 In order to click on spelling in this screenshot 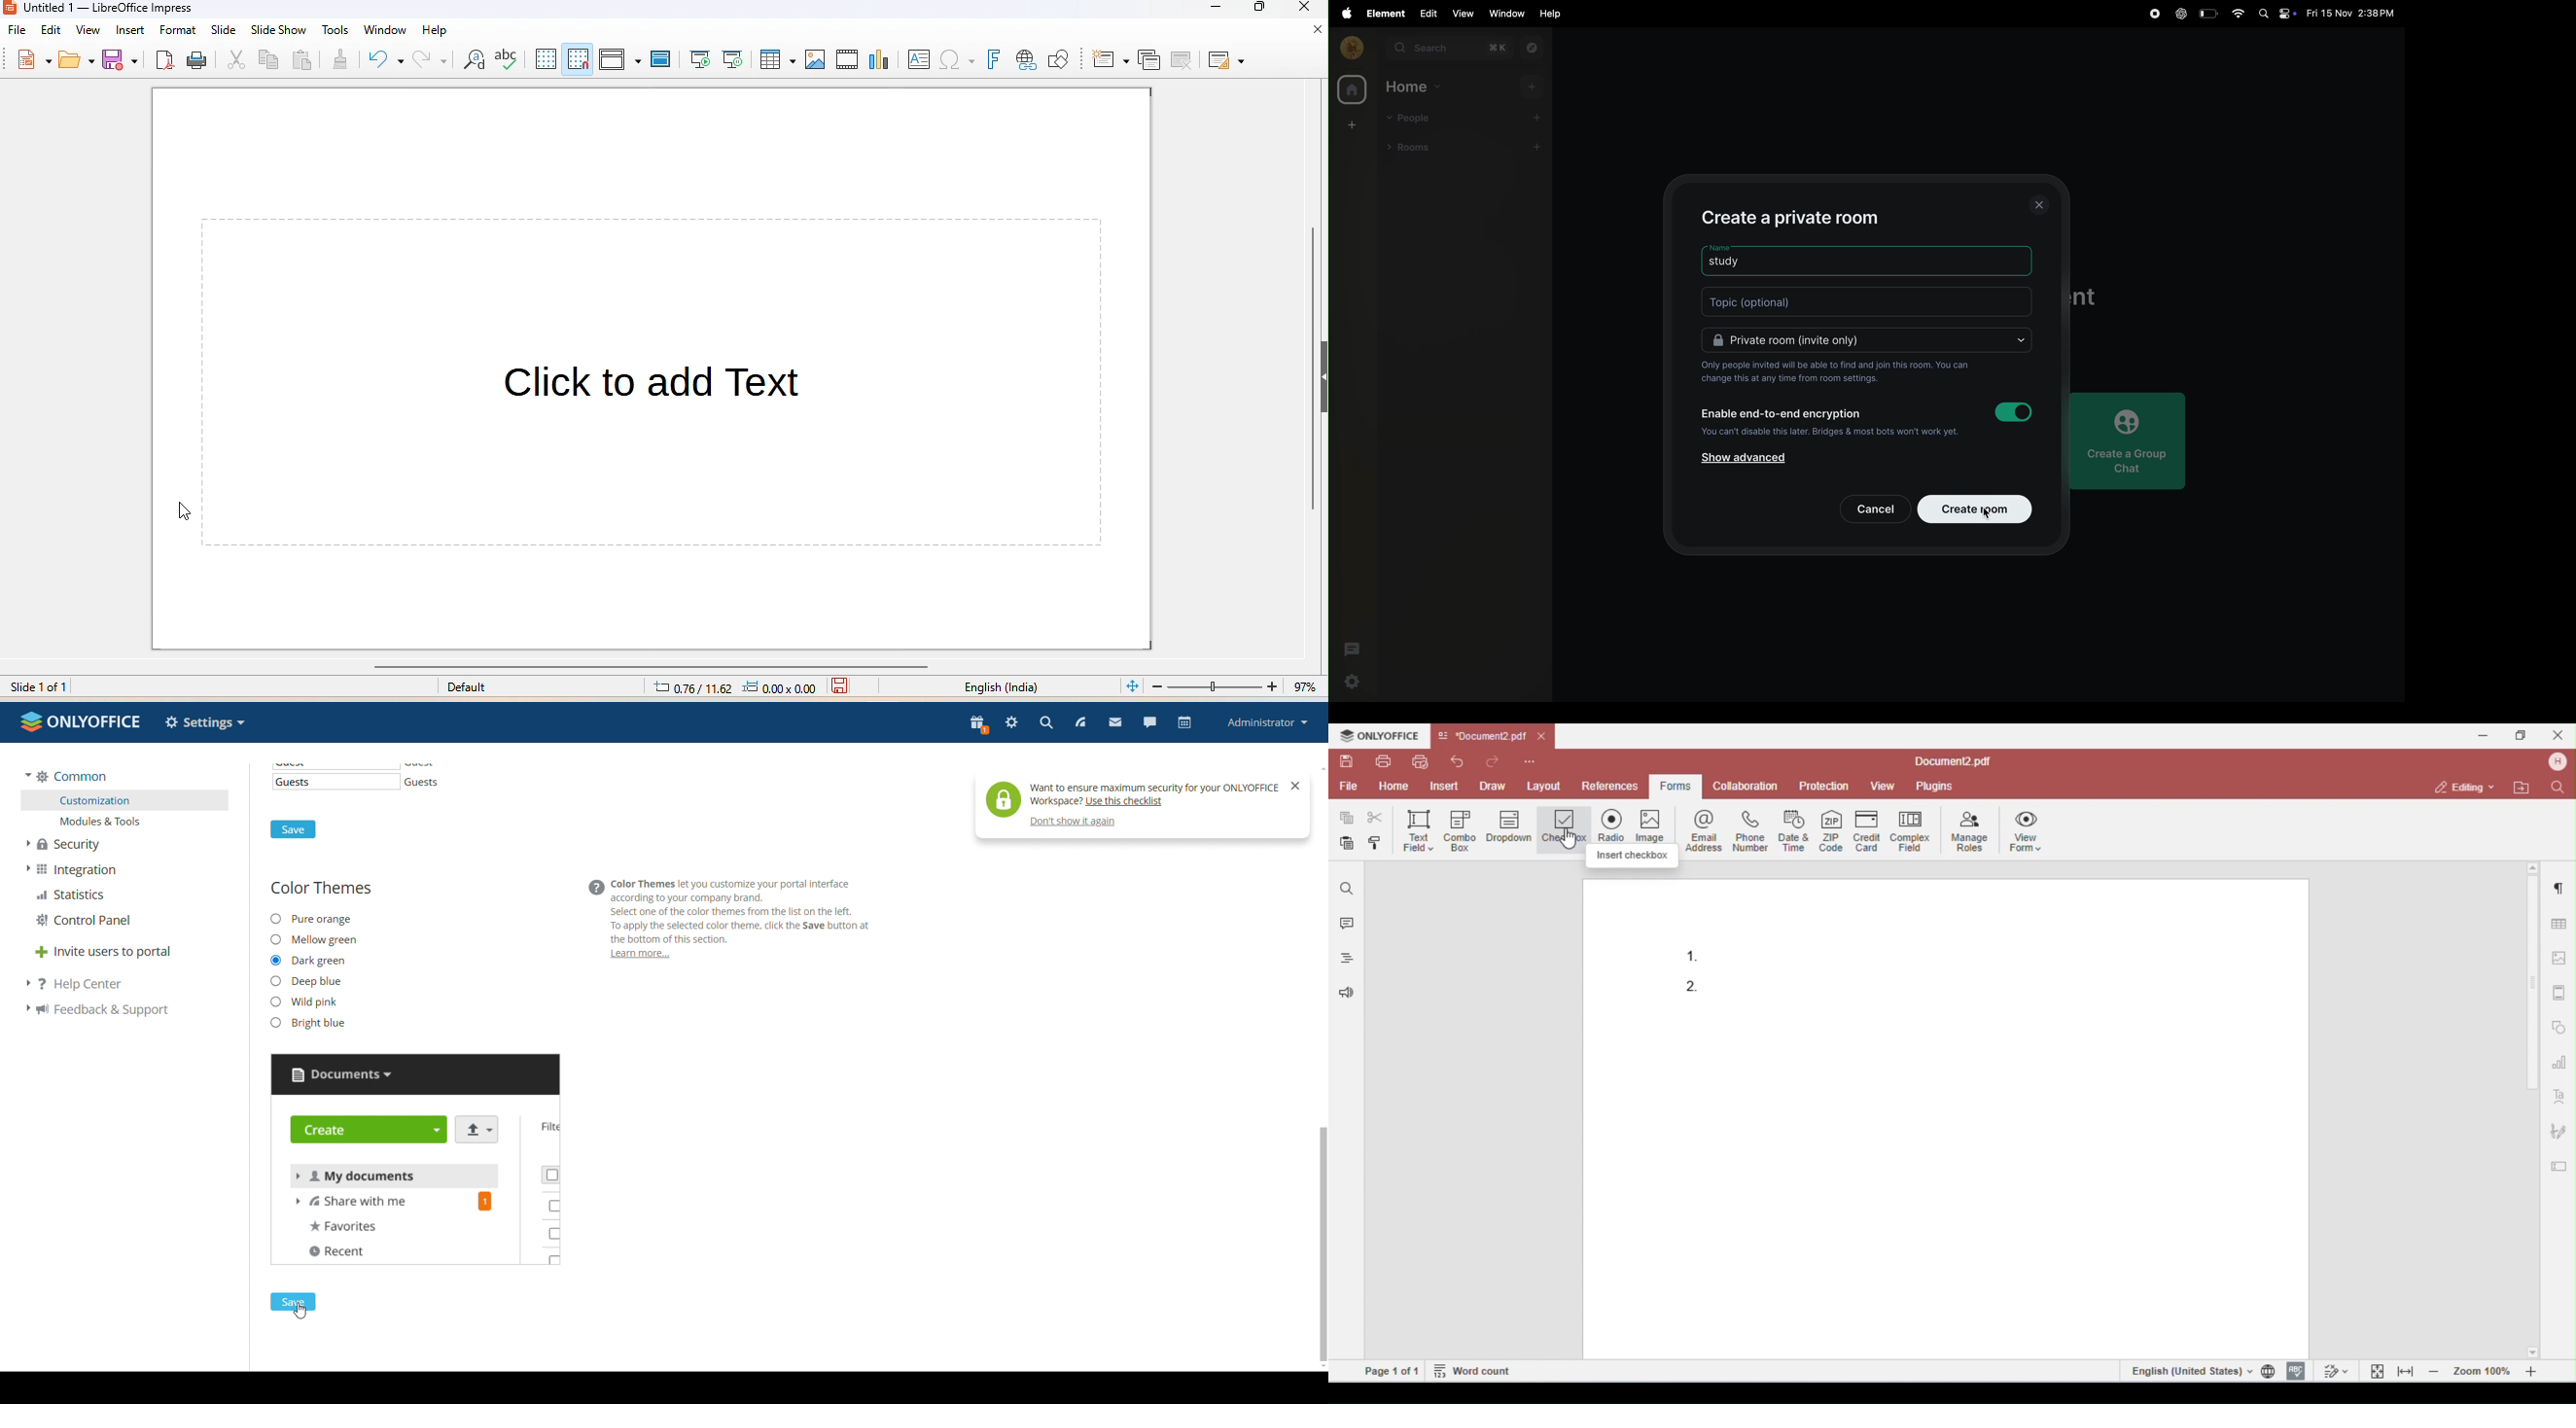, I will do `click(508, 58)`.